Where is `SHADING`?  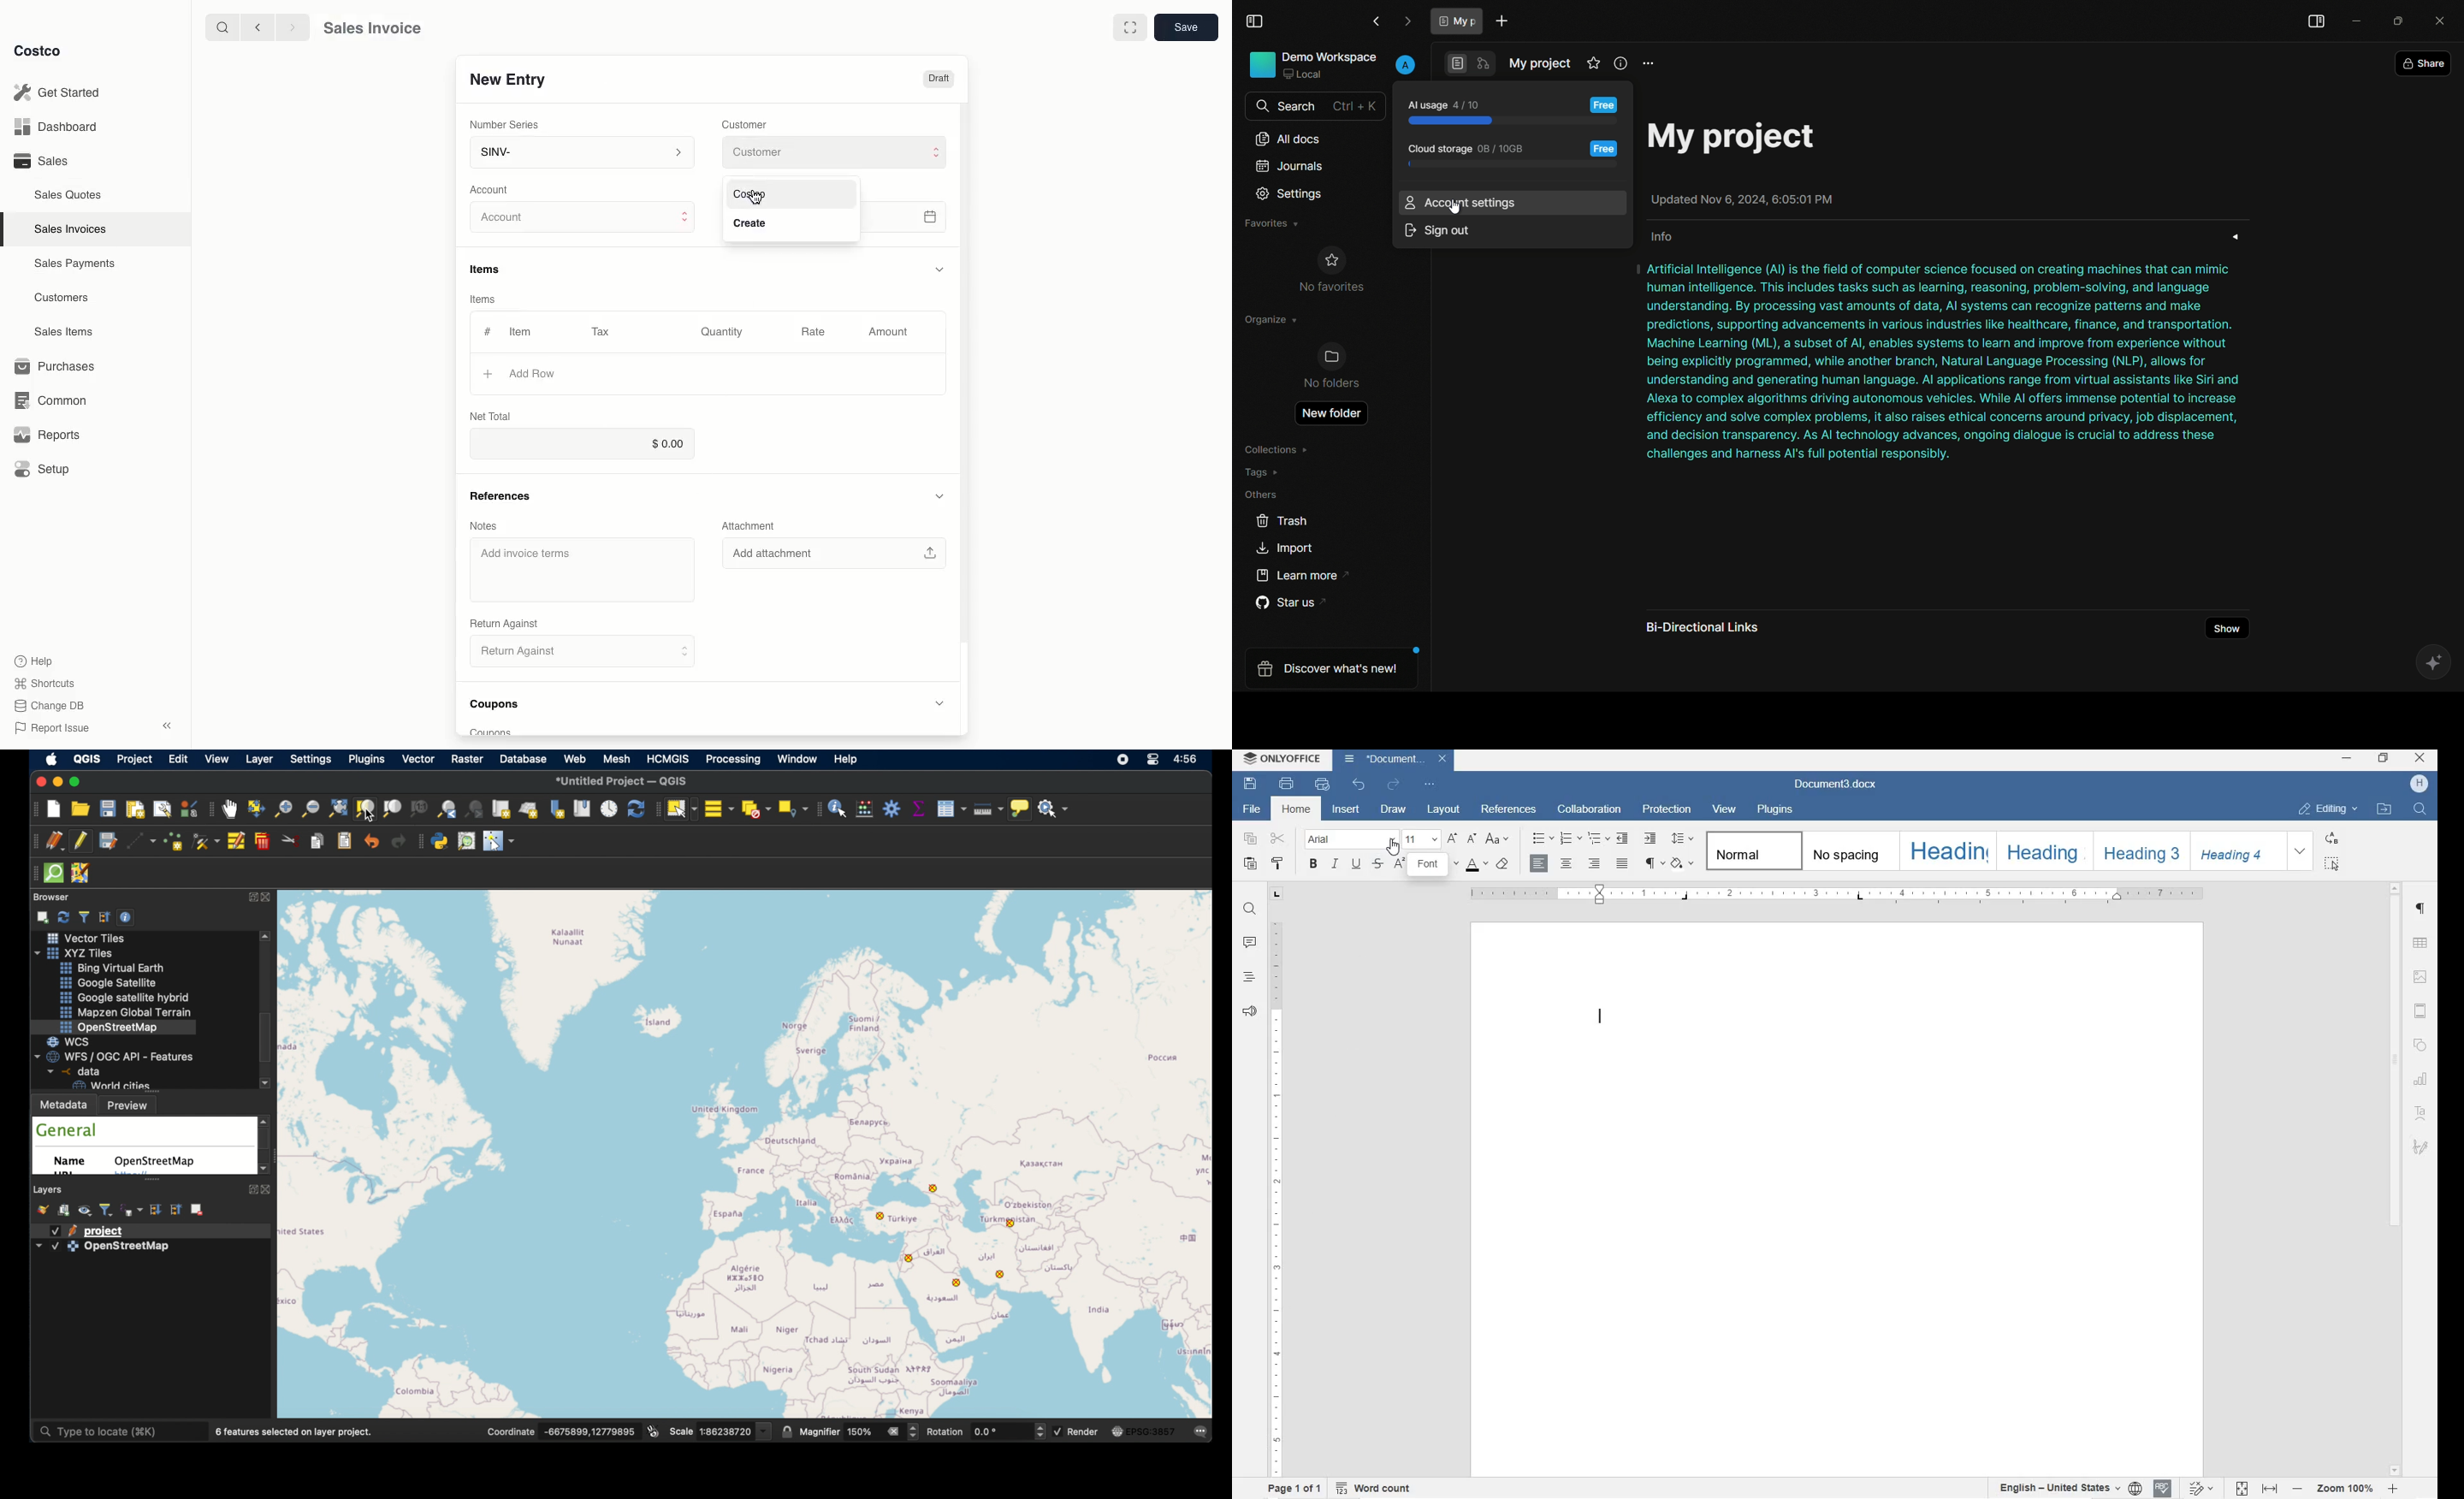 SHADING is located at coordinates (1684, 863).